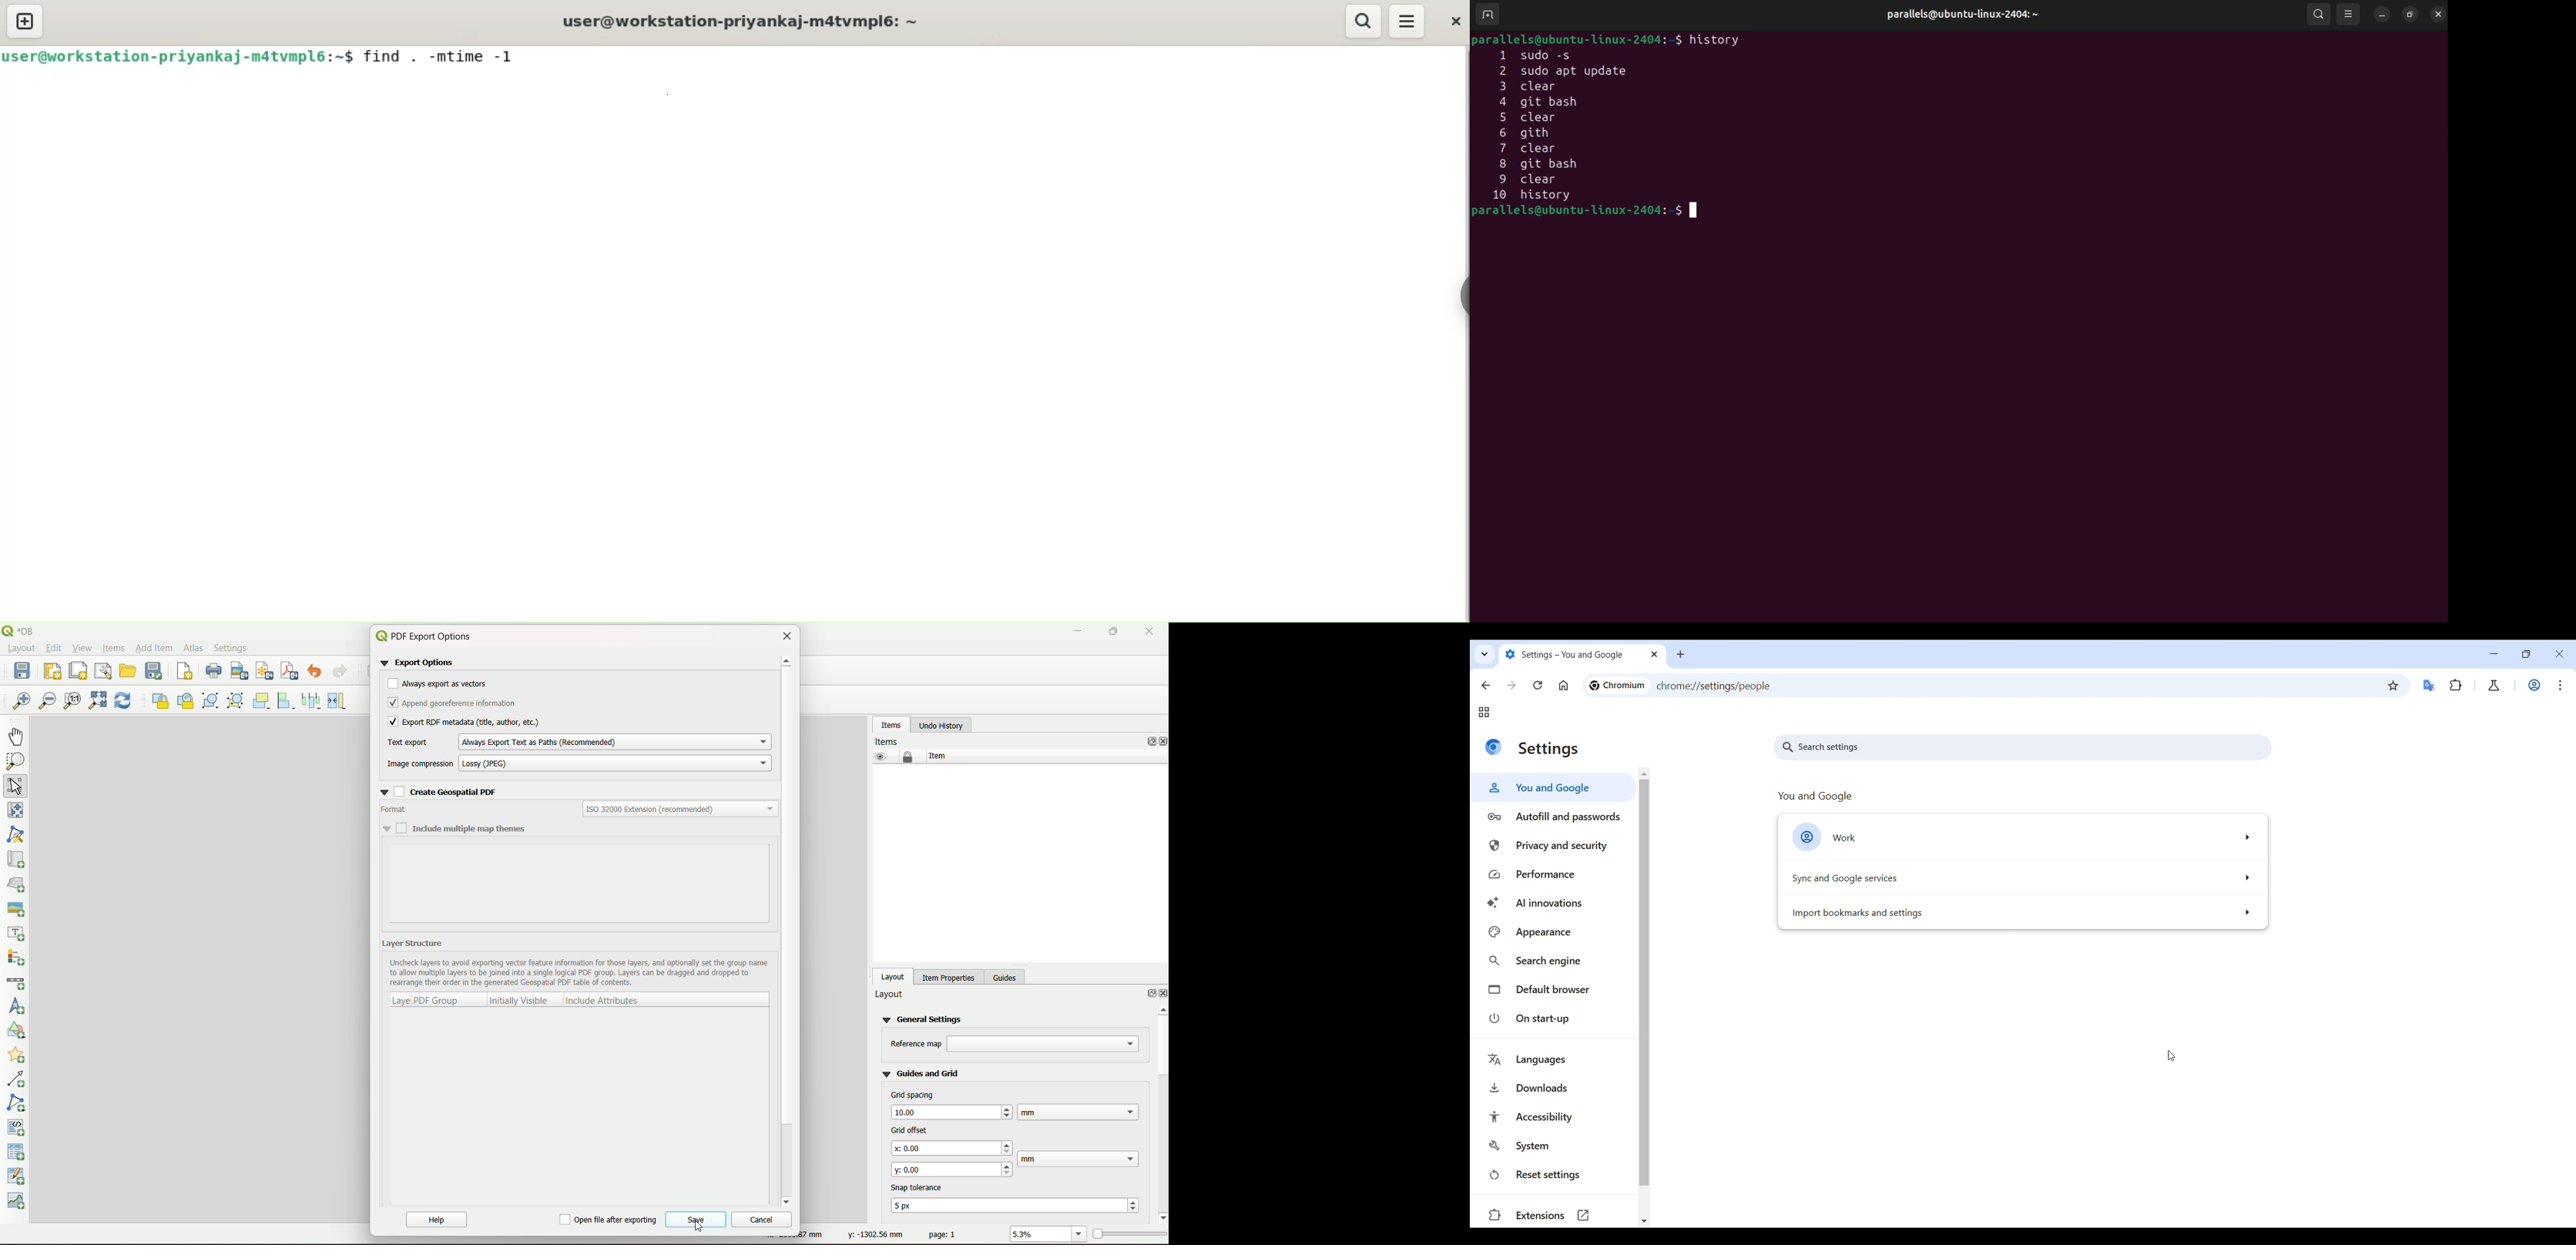 Image resolution: width=2576 pixels, height=1260 pixels. Describe the element at coordinates (1549, 102) in the screenshot. I see `4.gitbash` at that location.